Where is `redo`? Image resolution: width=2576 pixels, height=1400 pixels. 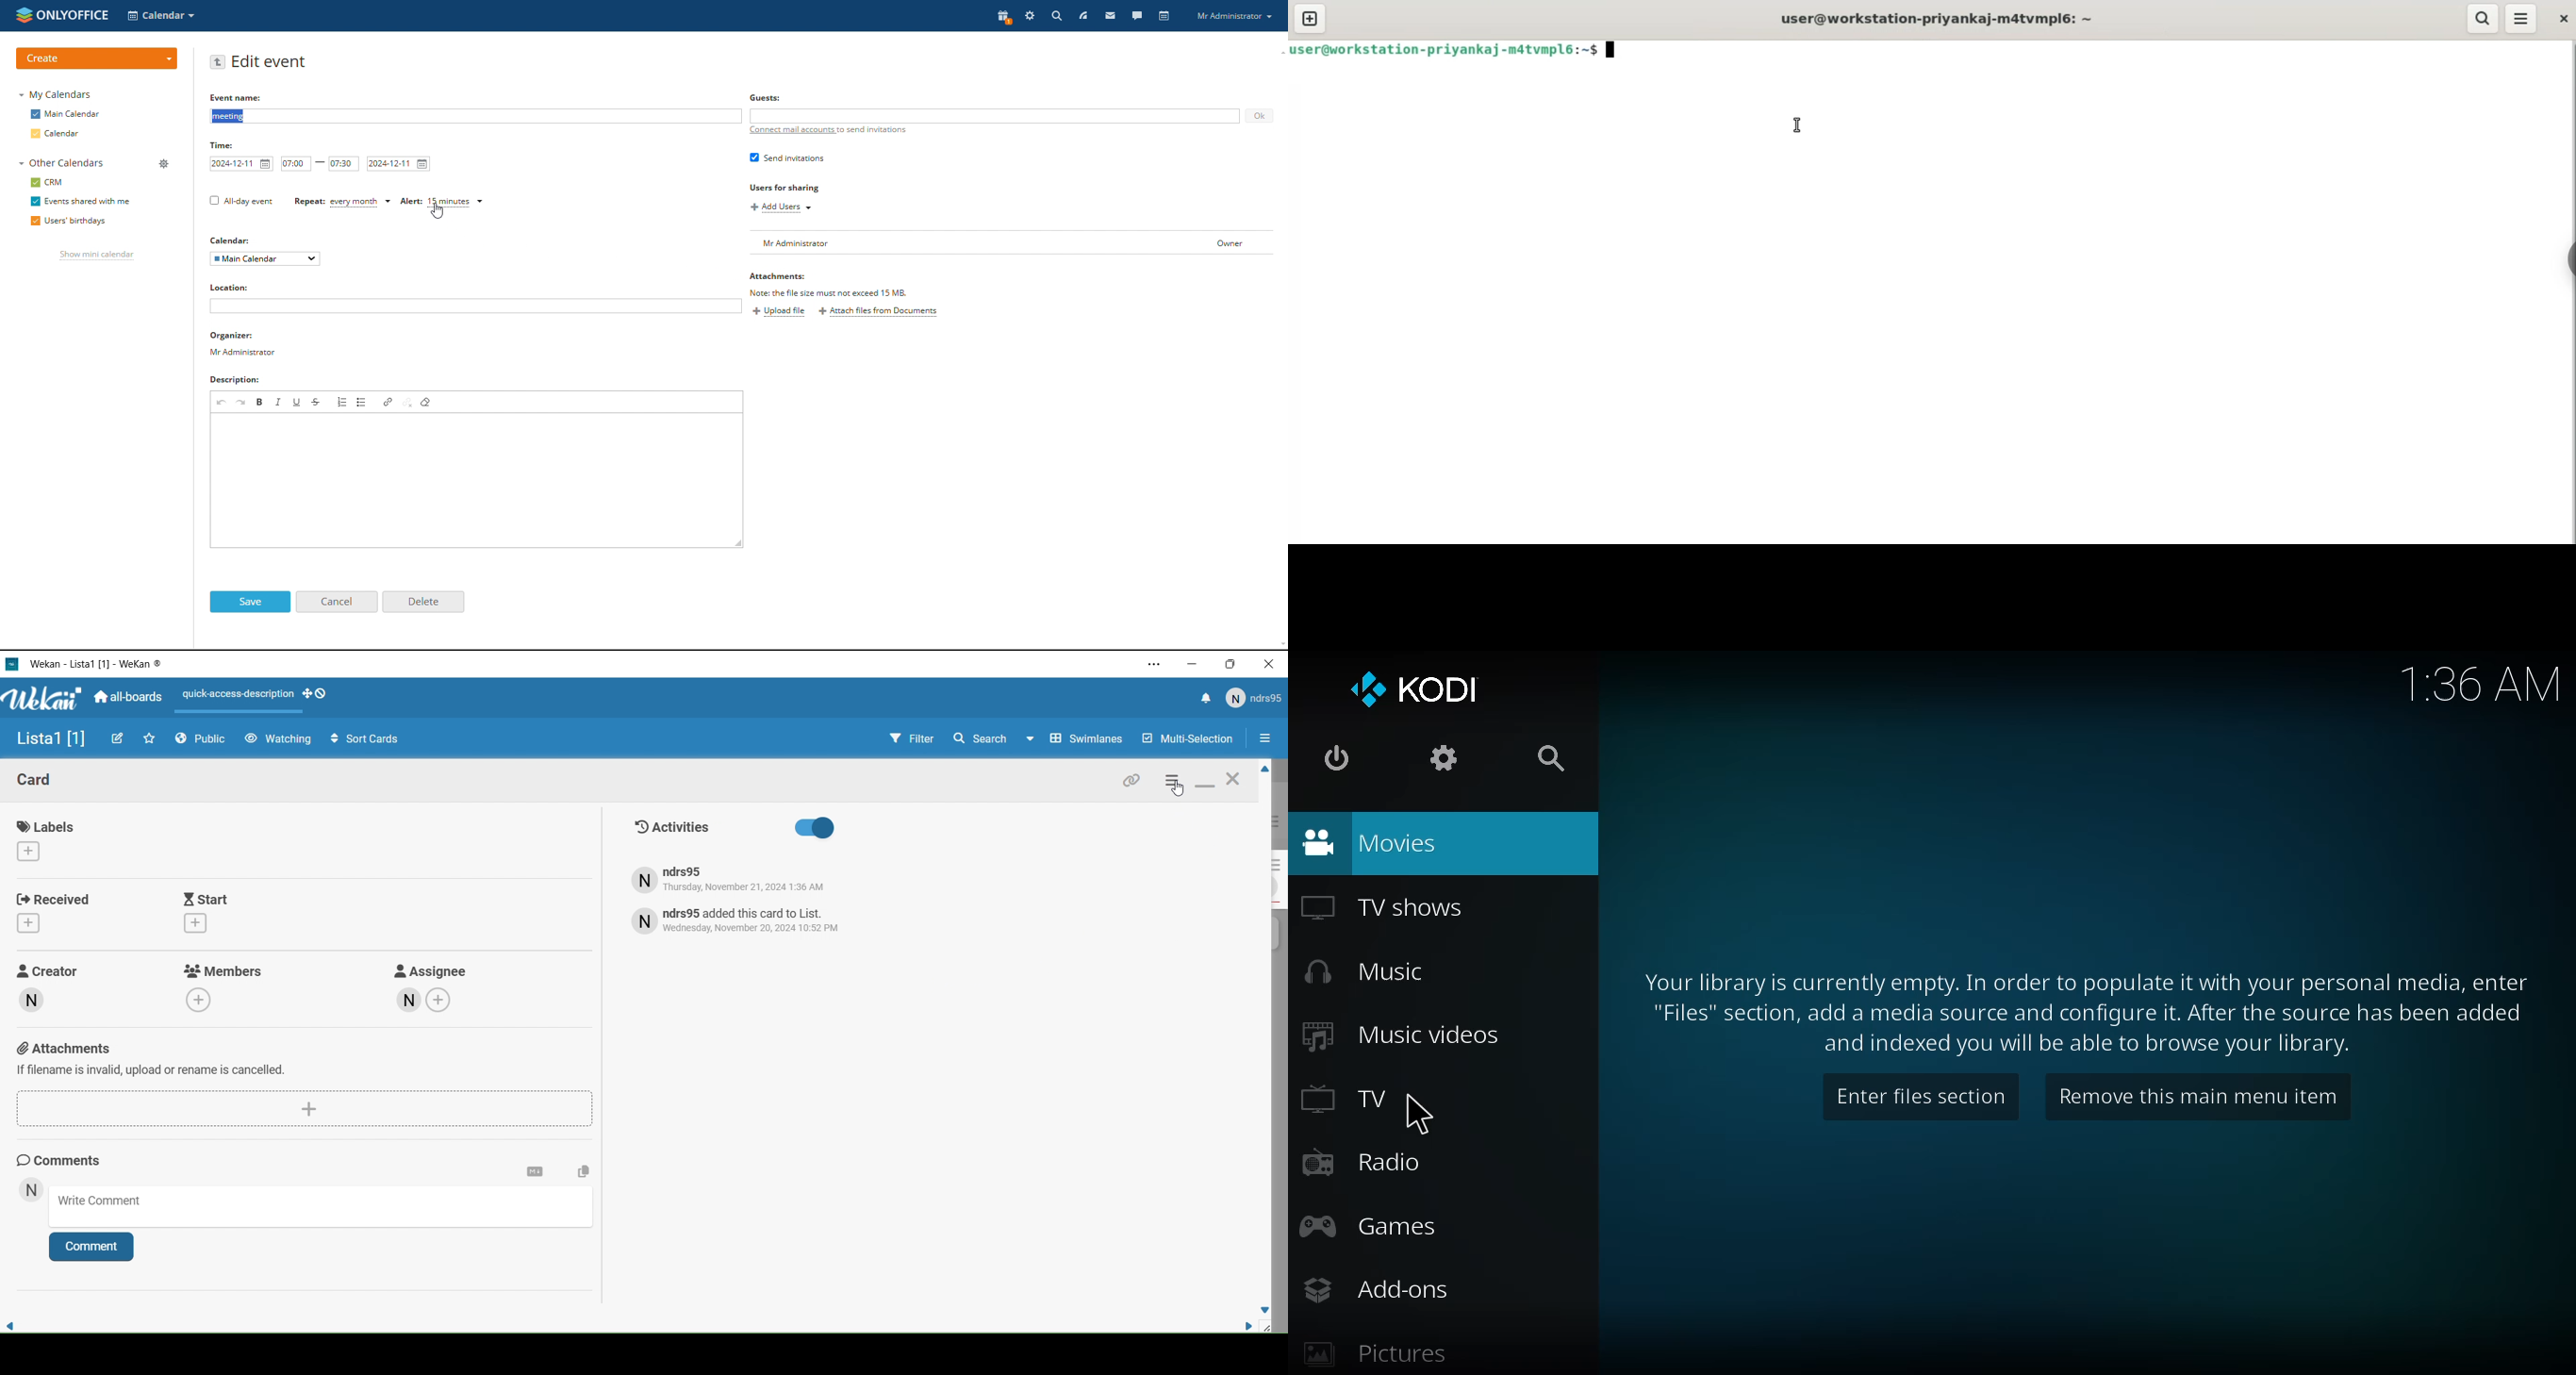 redo is located at coordinates (242, 402).